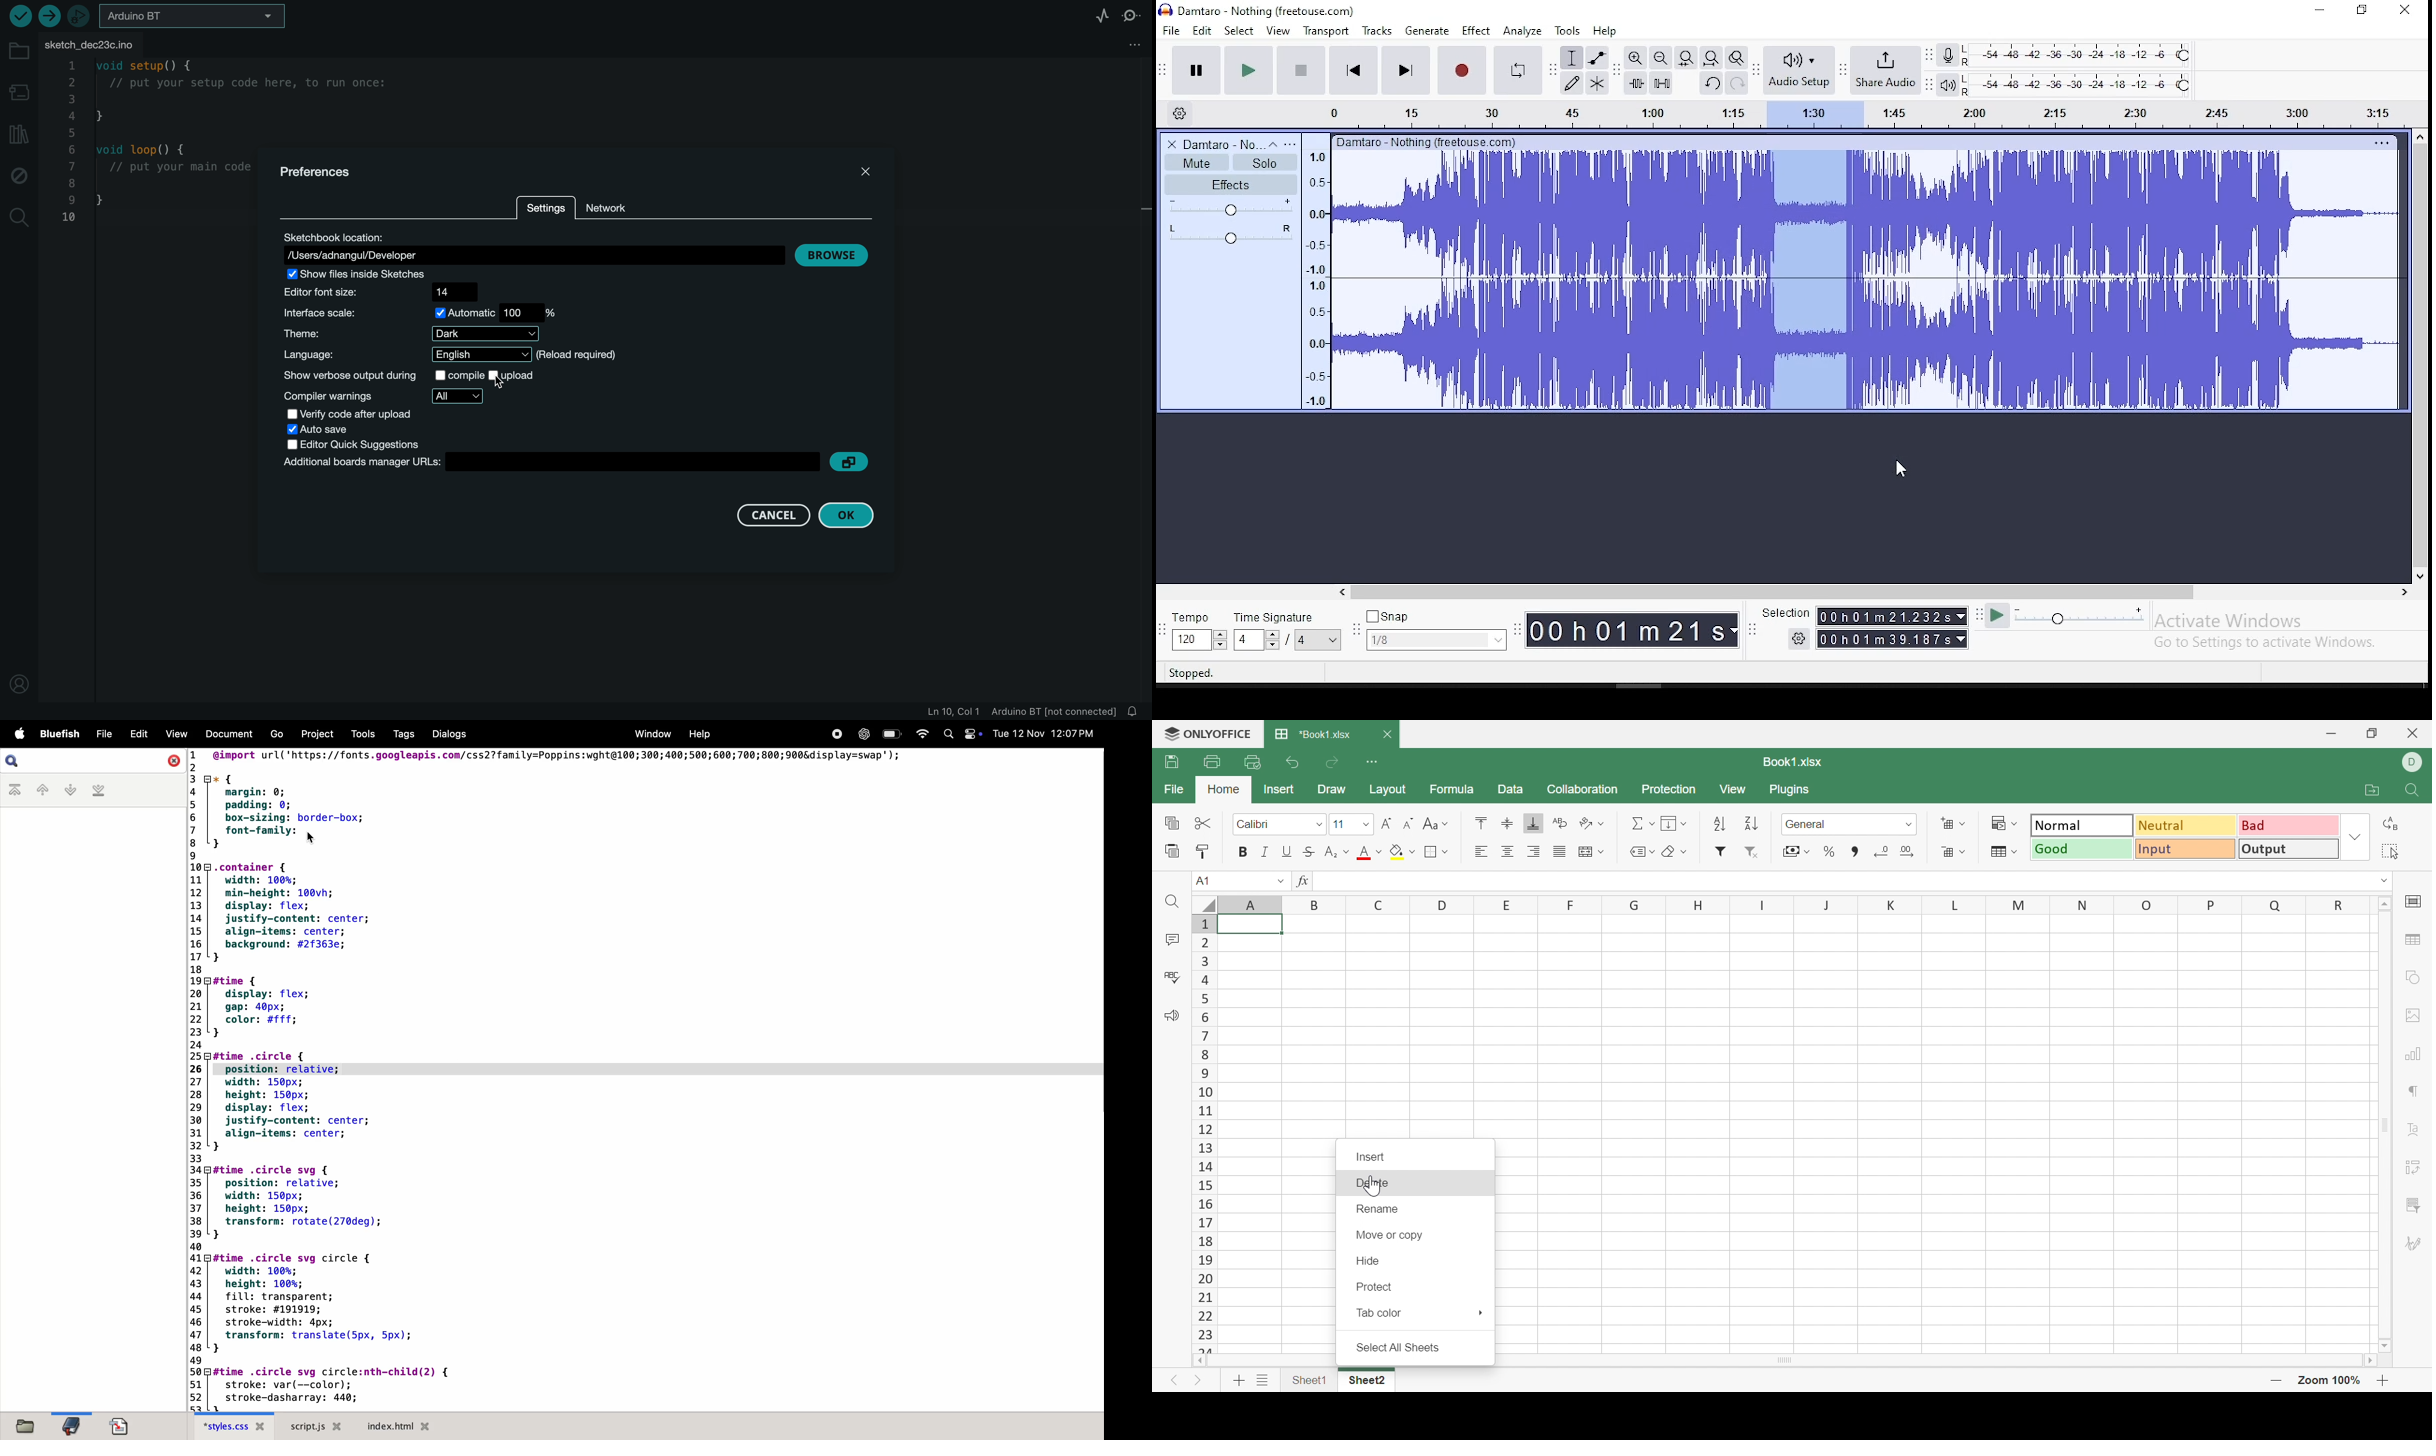  Describe the element at coordinates (1735, 59) in the screenshot. I see `zoom toggle` at that location.